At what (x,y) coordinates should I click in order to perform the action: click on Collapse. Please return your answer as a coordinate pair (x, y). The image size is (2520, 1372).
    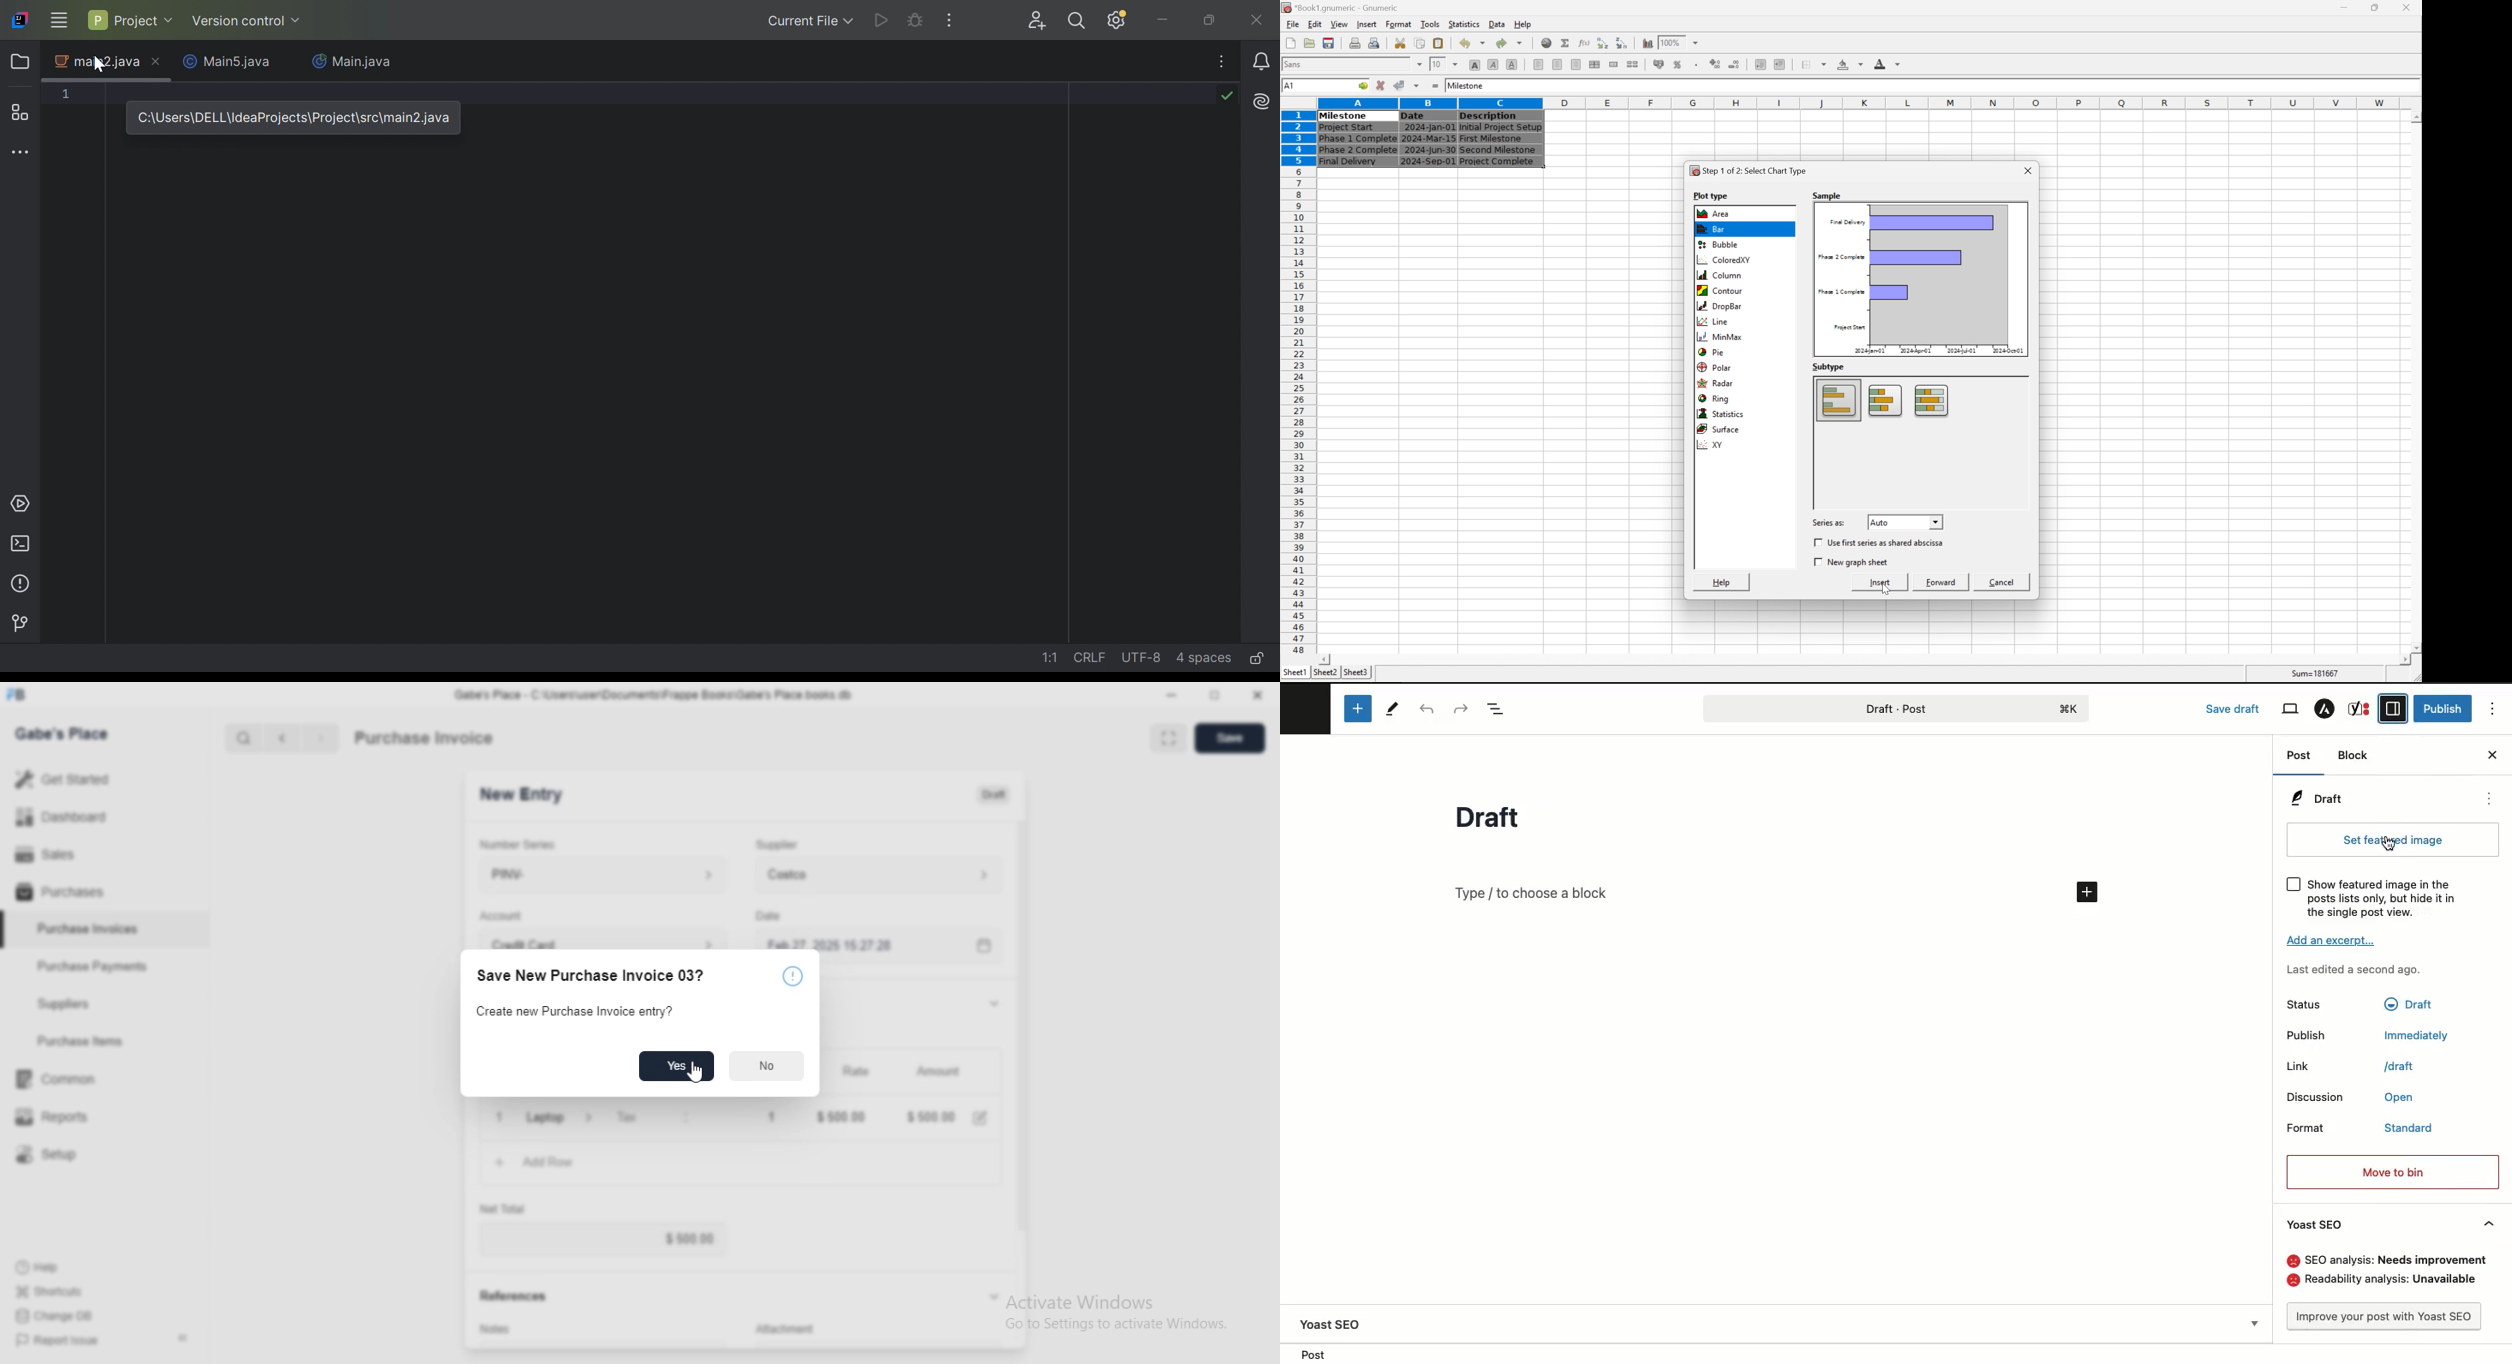
    Looking at the image, I should click on (994, 1003).